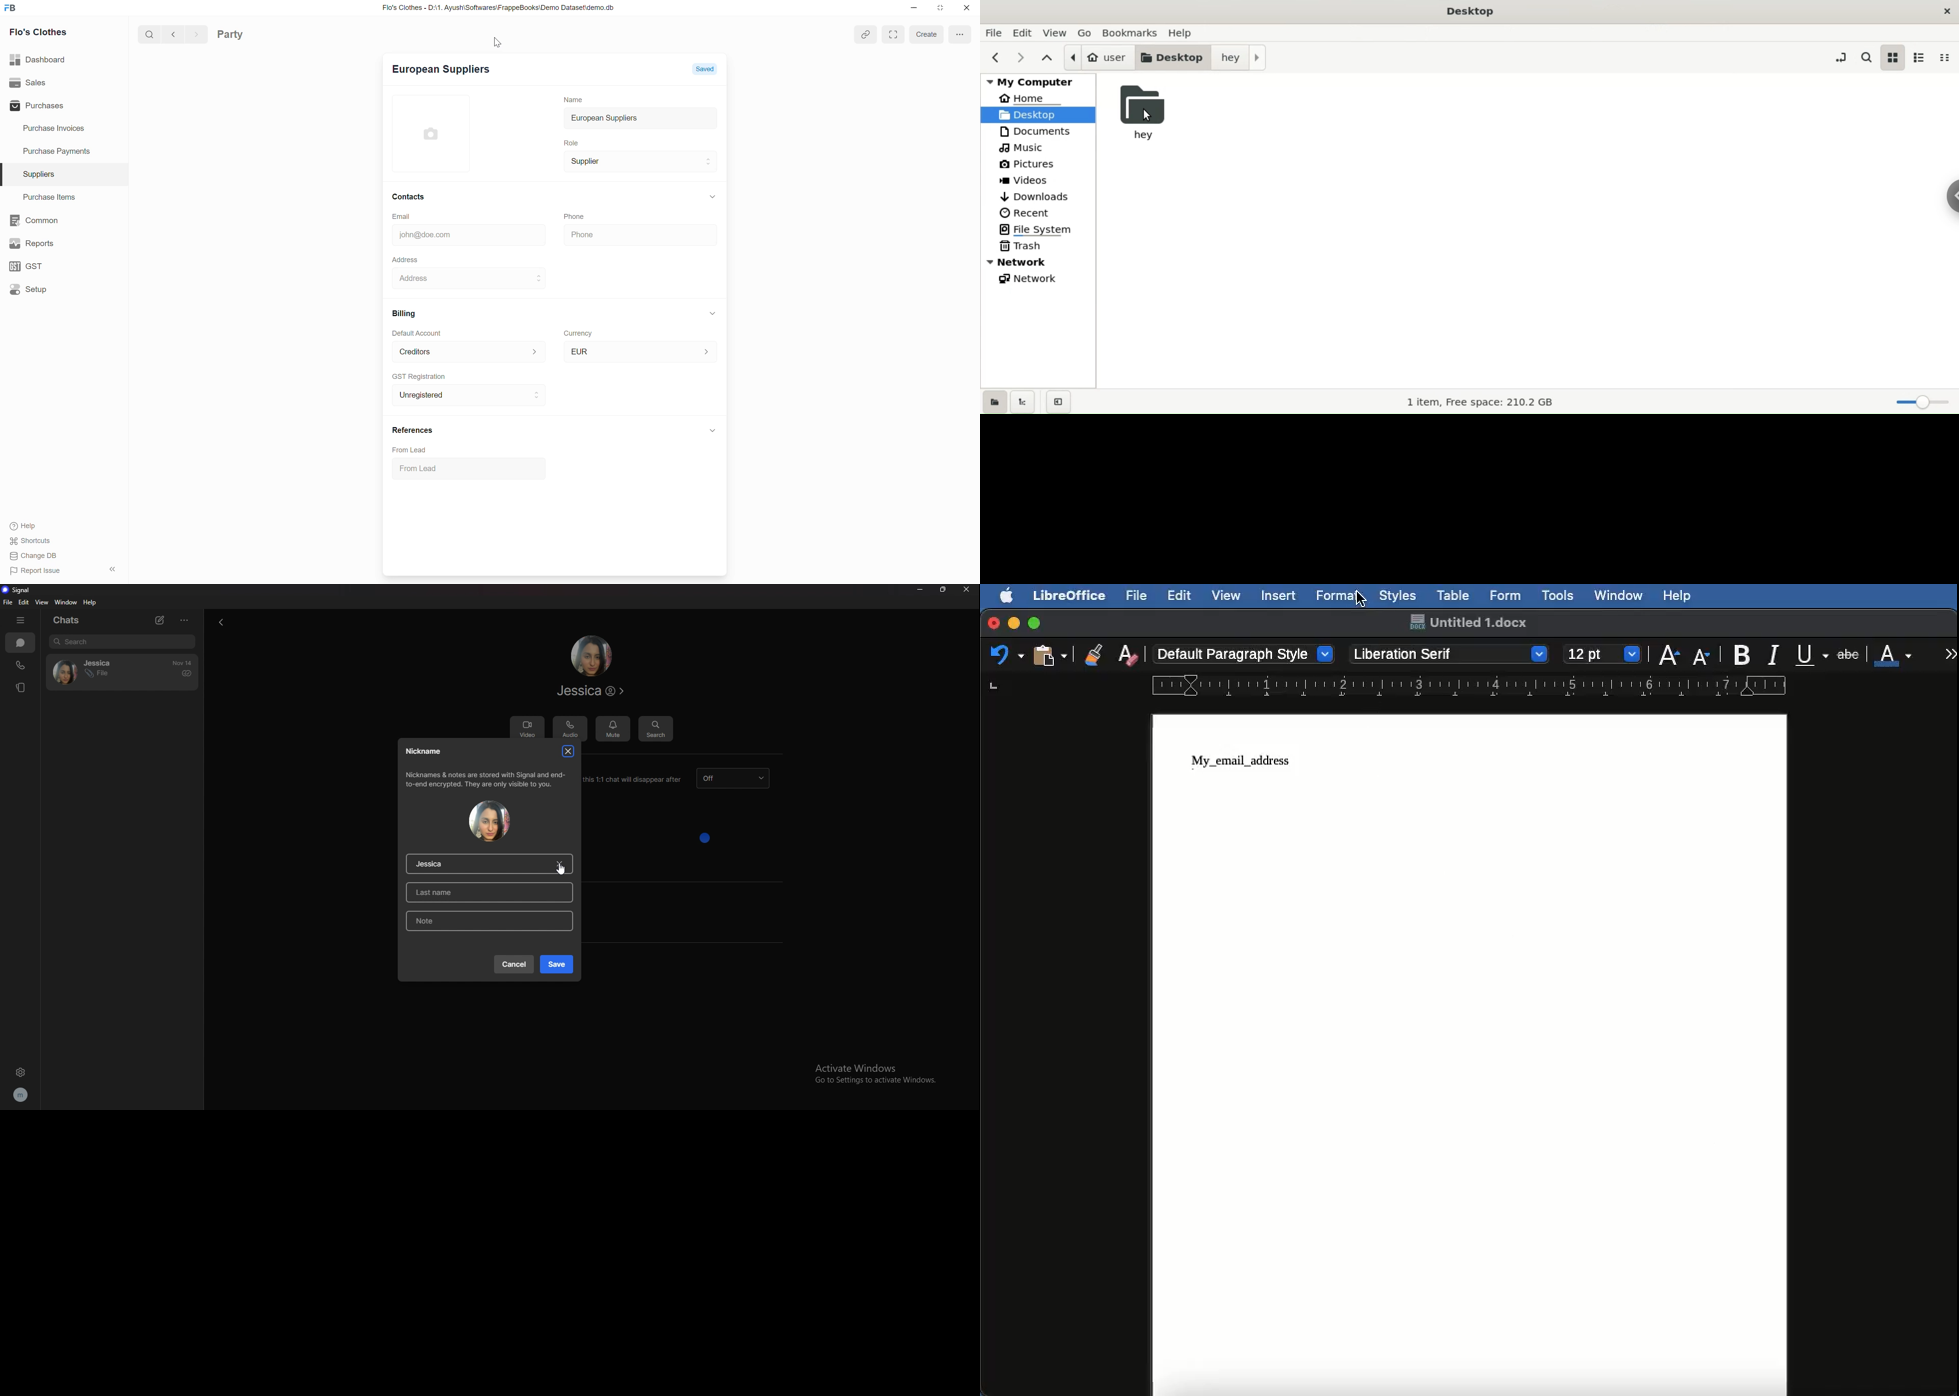 The width and height of the screenshot is (1960, 1400). Describe the element at coordinates (89, 603) in the screenshot. I see `help` at that location.